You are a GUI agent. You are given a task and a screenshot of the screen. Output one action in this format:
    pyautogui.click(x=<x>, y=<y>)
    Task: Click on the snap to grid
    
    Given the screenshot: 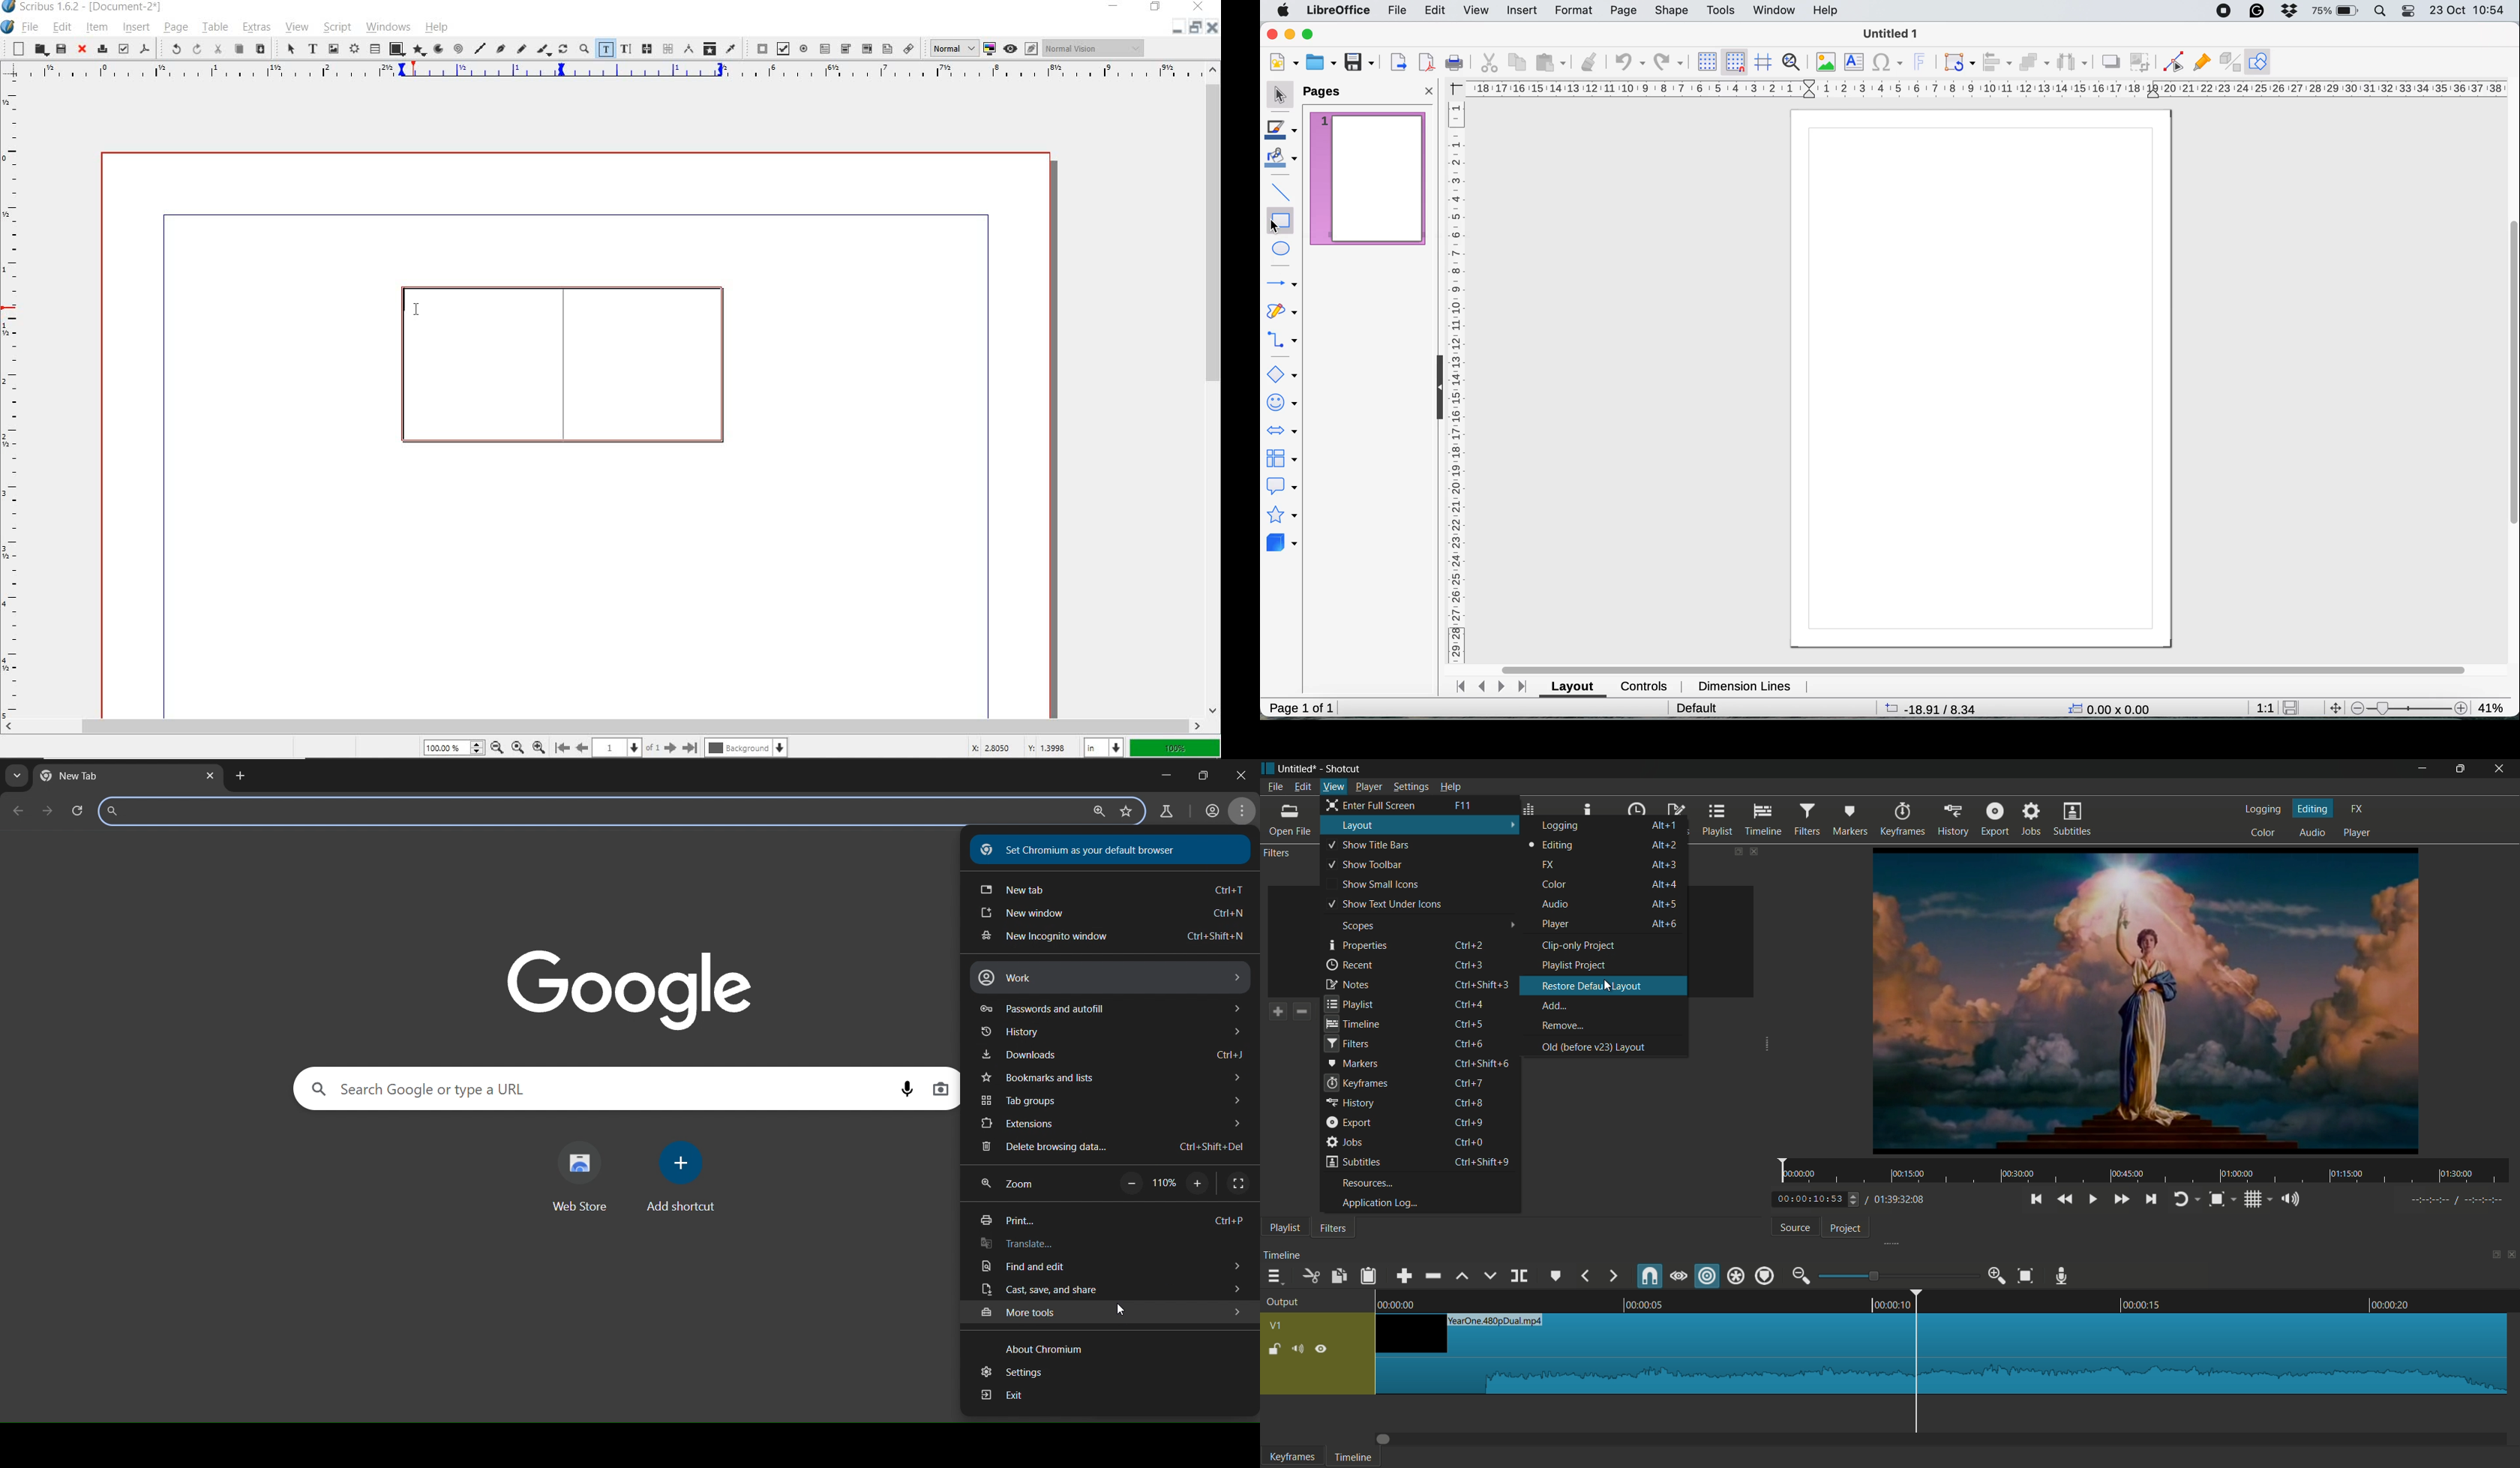 What is the action you would take?
    pyautogui.click(x=1735, y=61)
    